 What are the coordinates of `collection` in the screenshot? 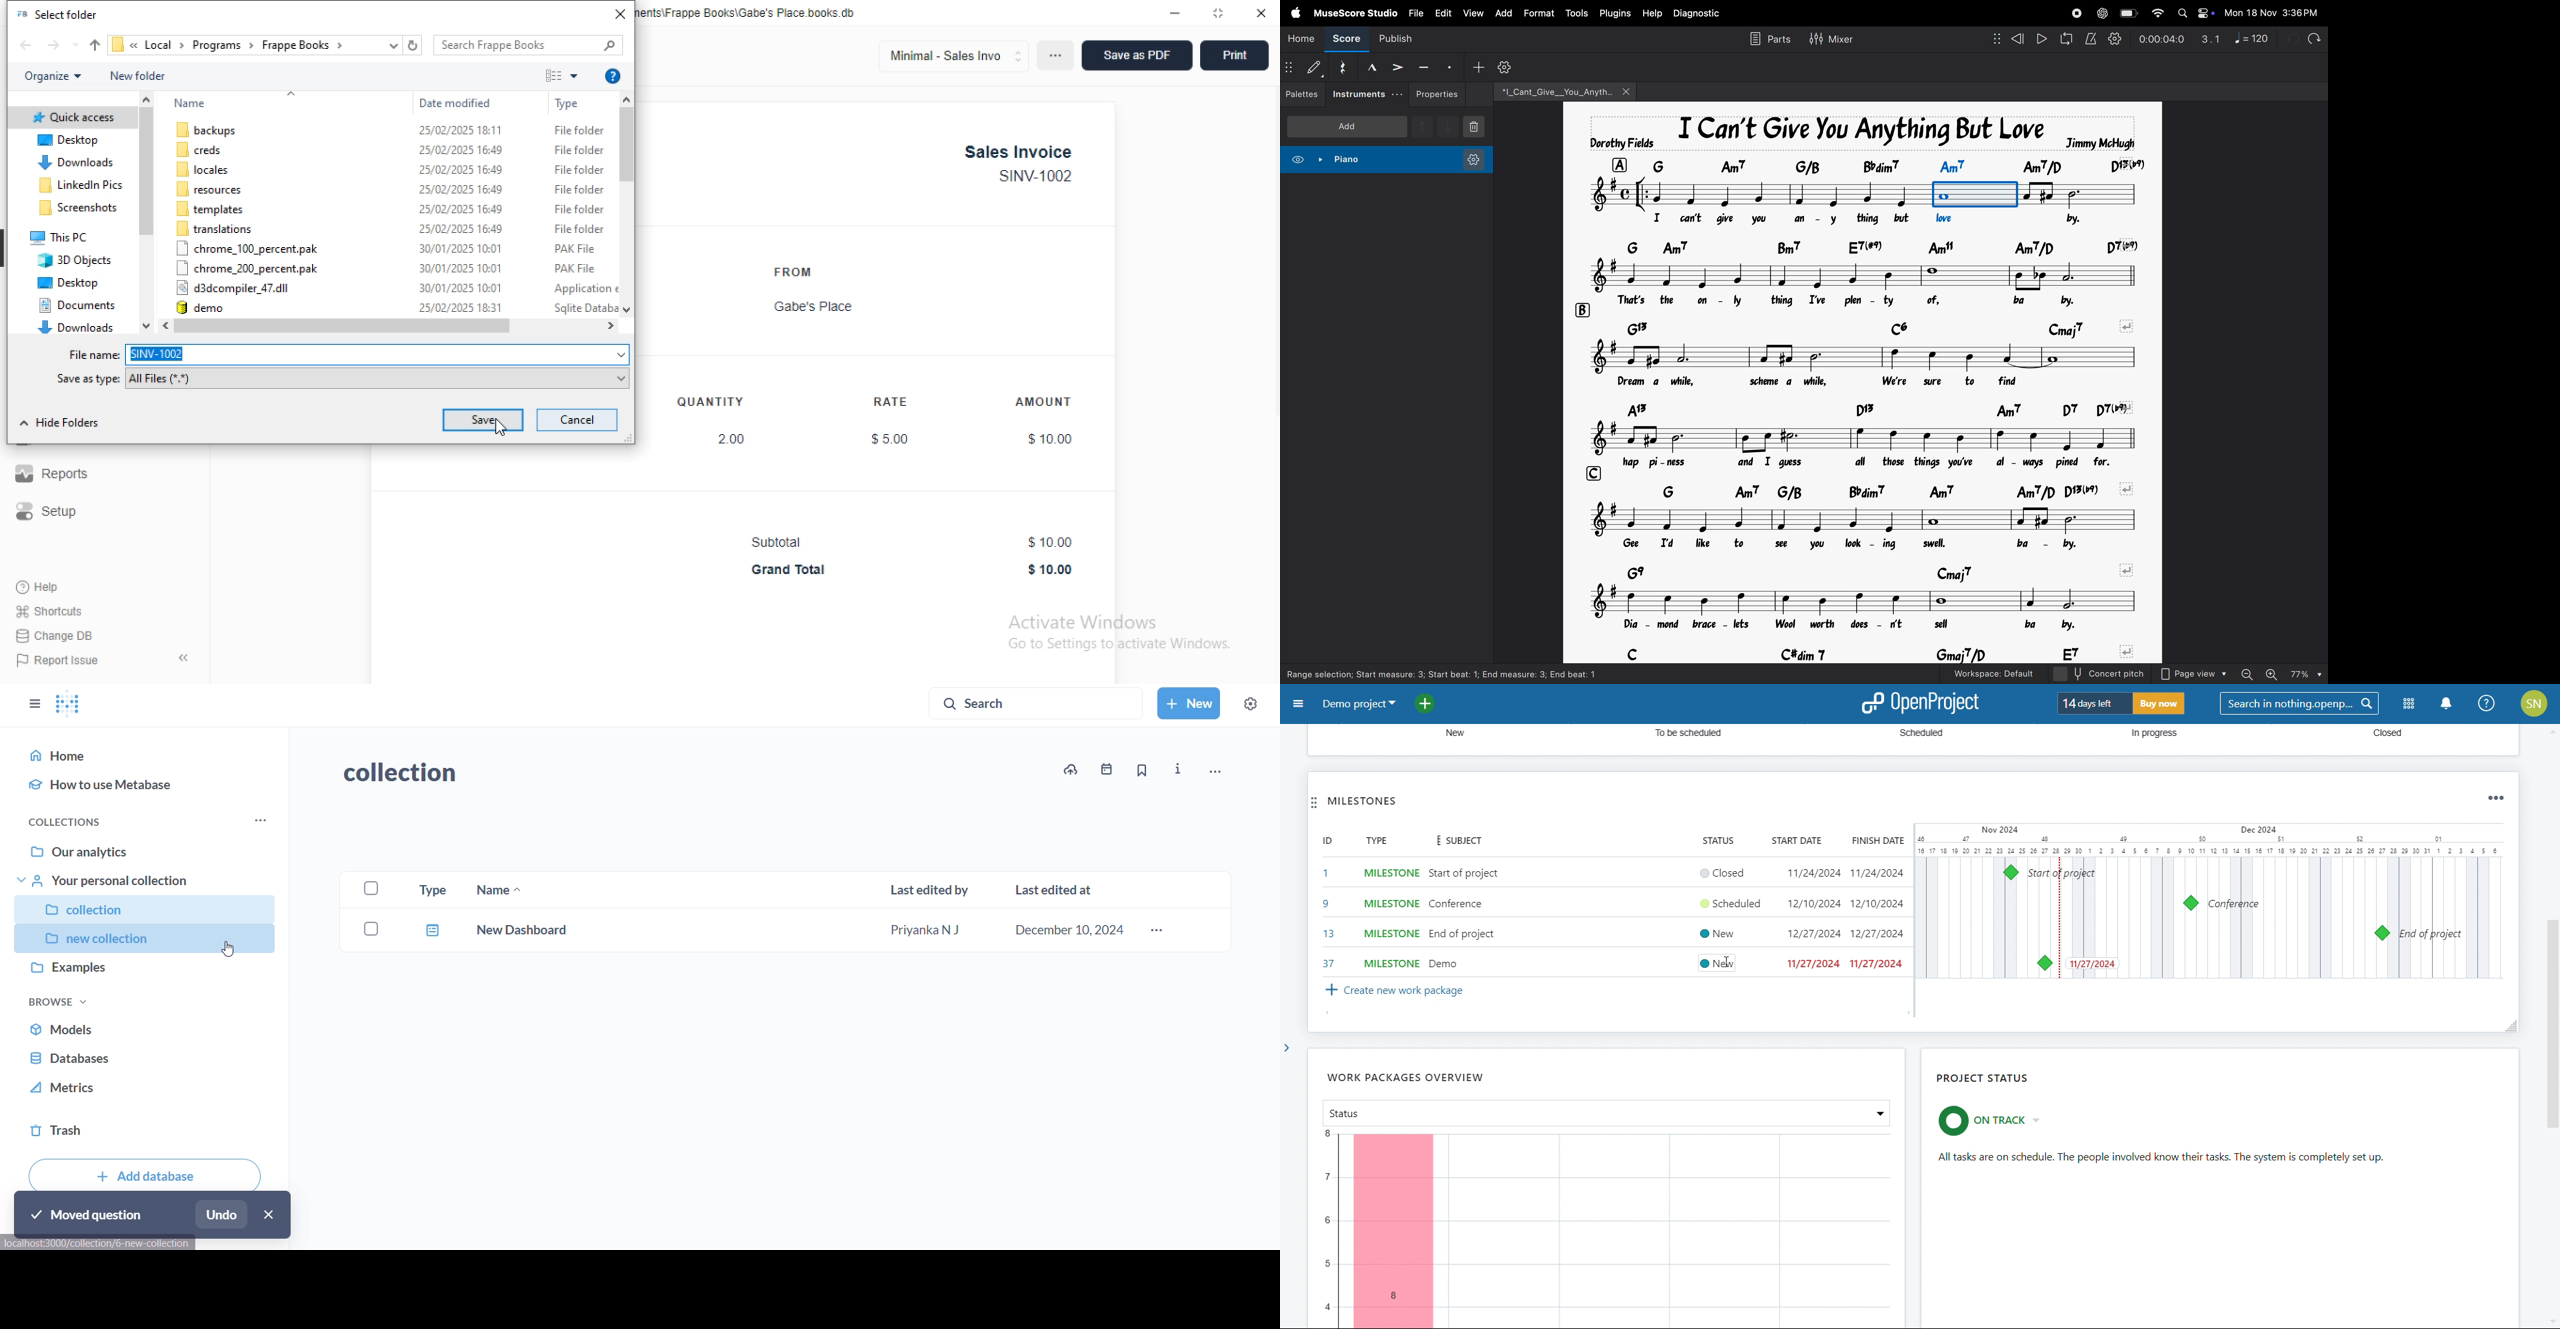 It's located at (409, 775).